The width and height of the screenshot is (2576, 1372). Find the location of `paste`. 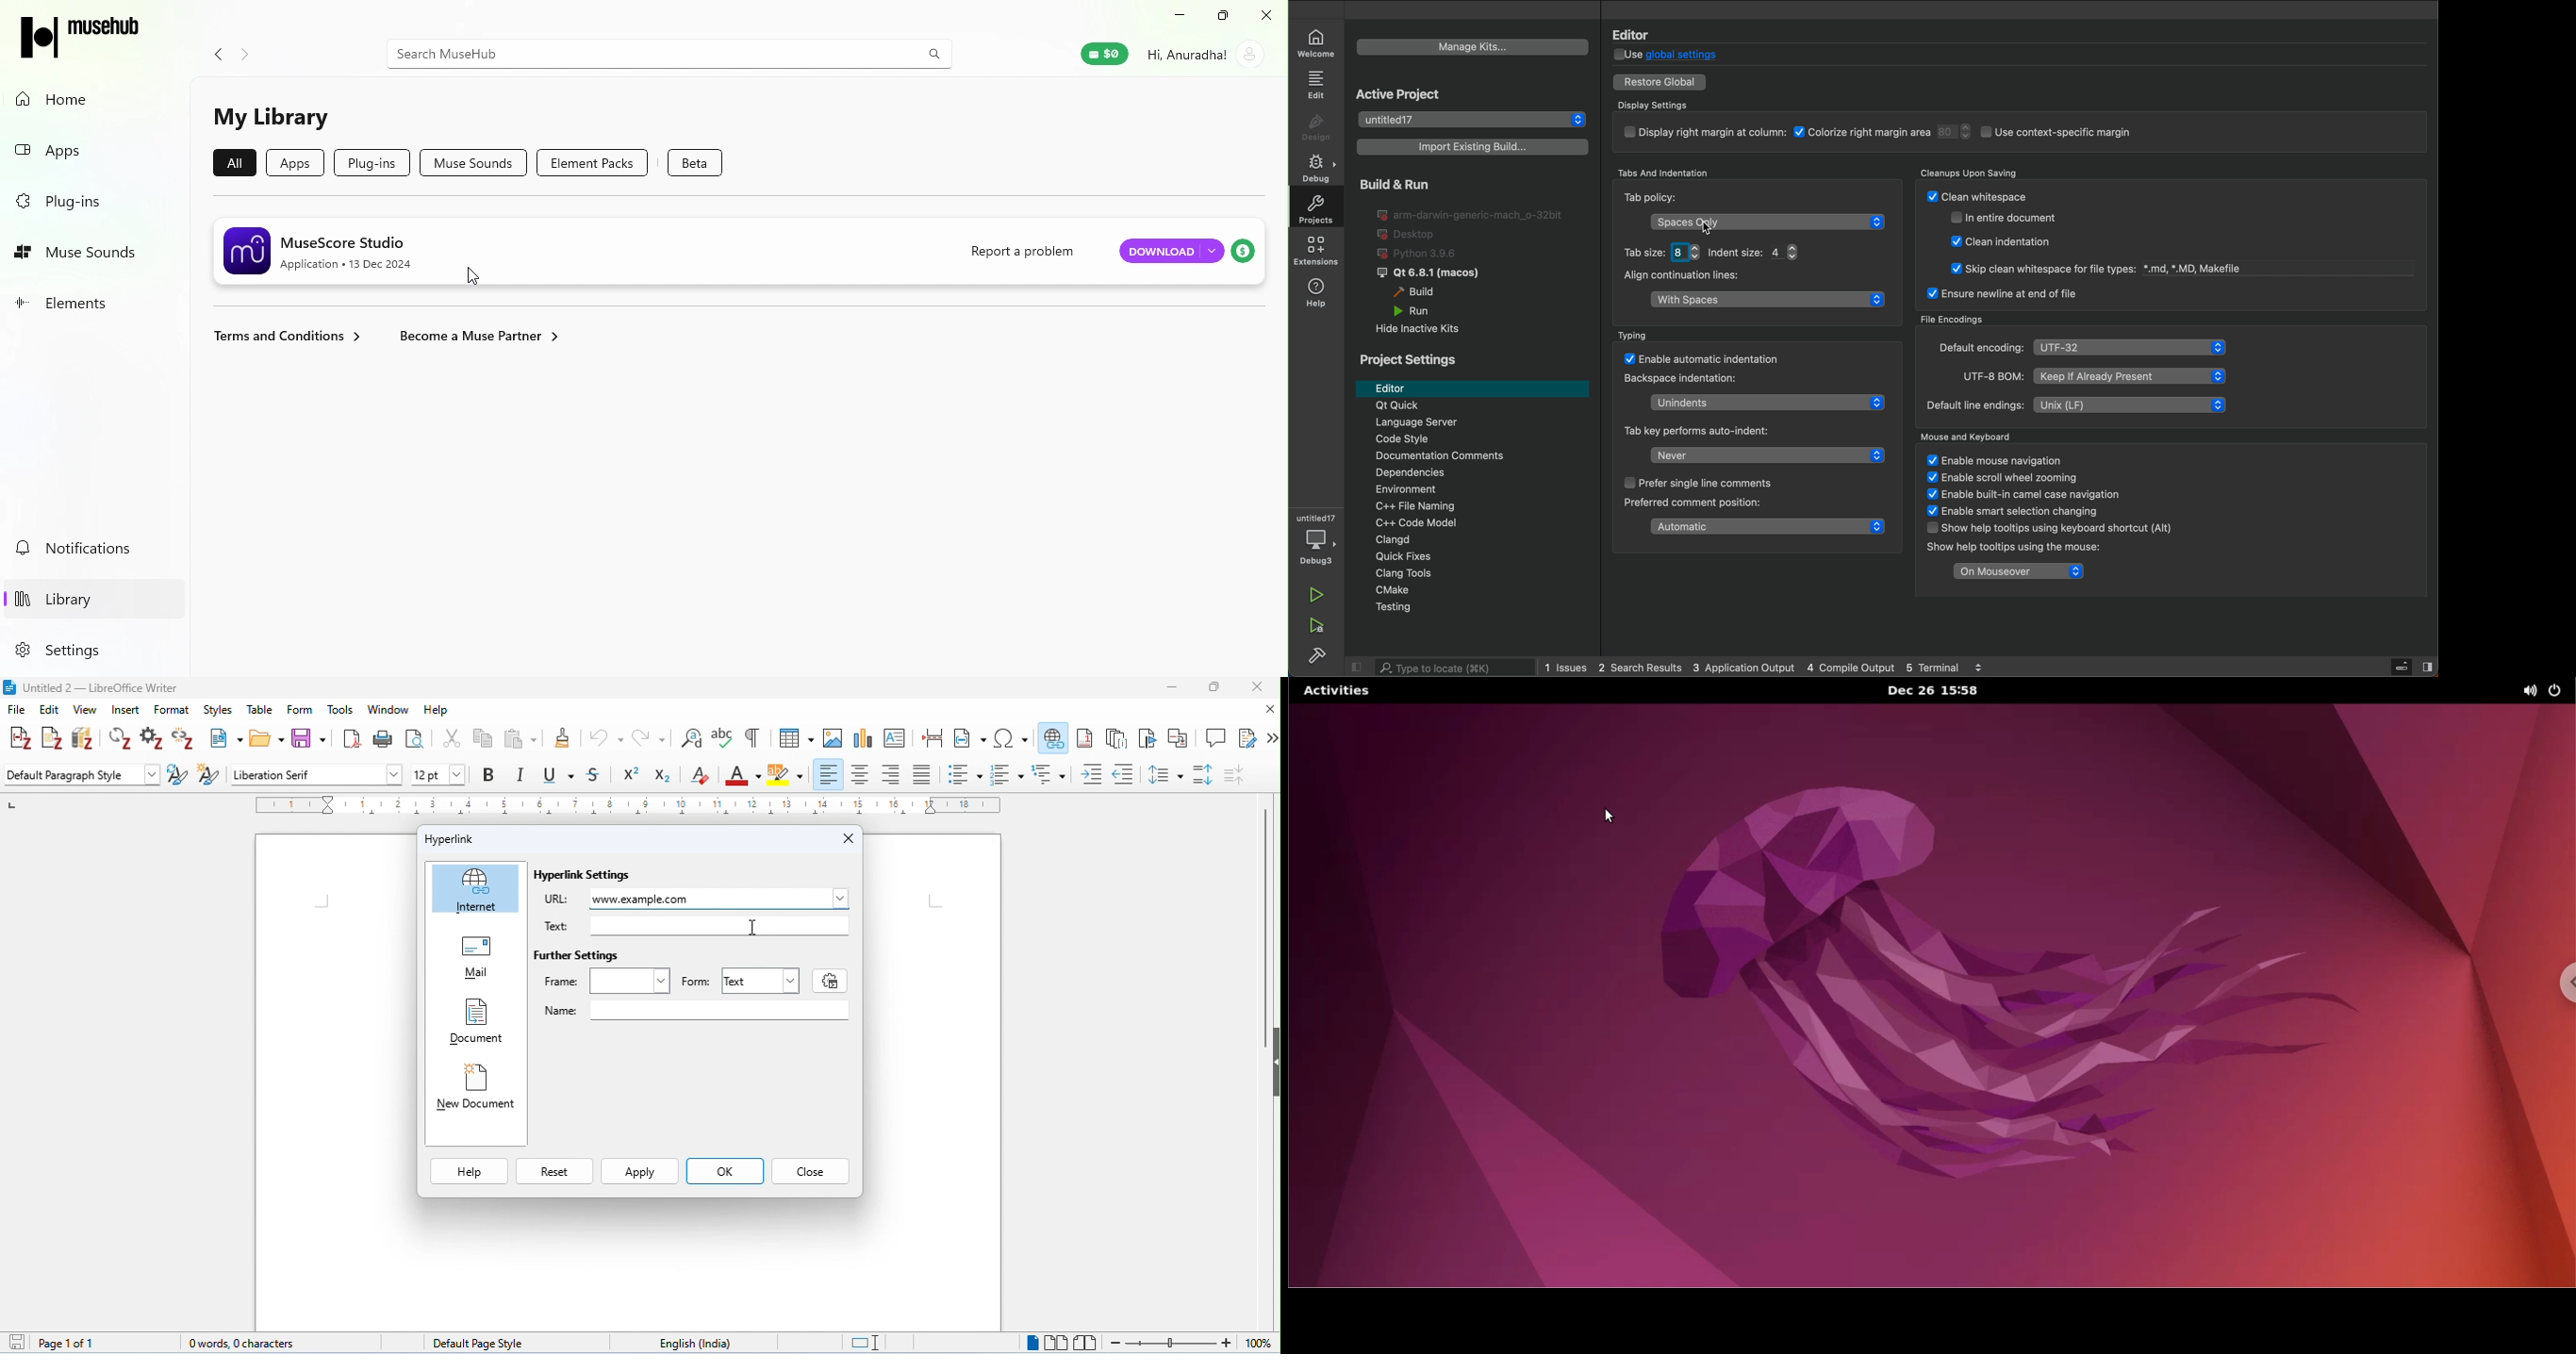

paste is located at coordinates (520, 737).